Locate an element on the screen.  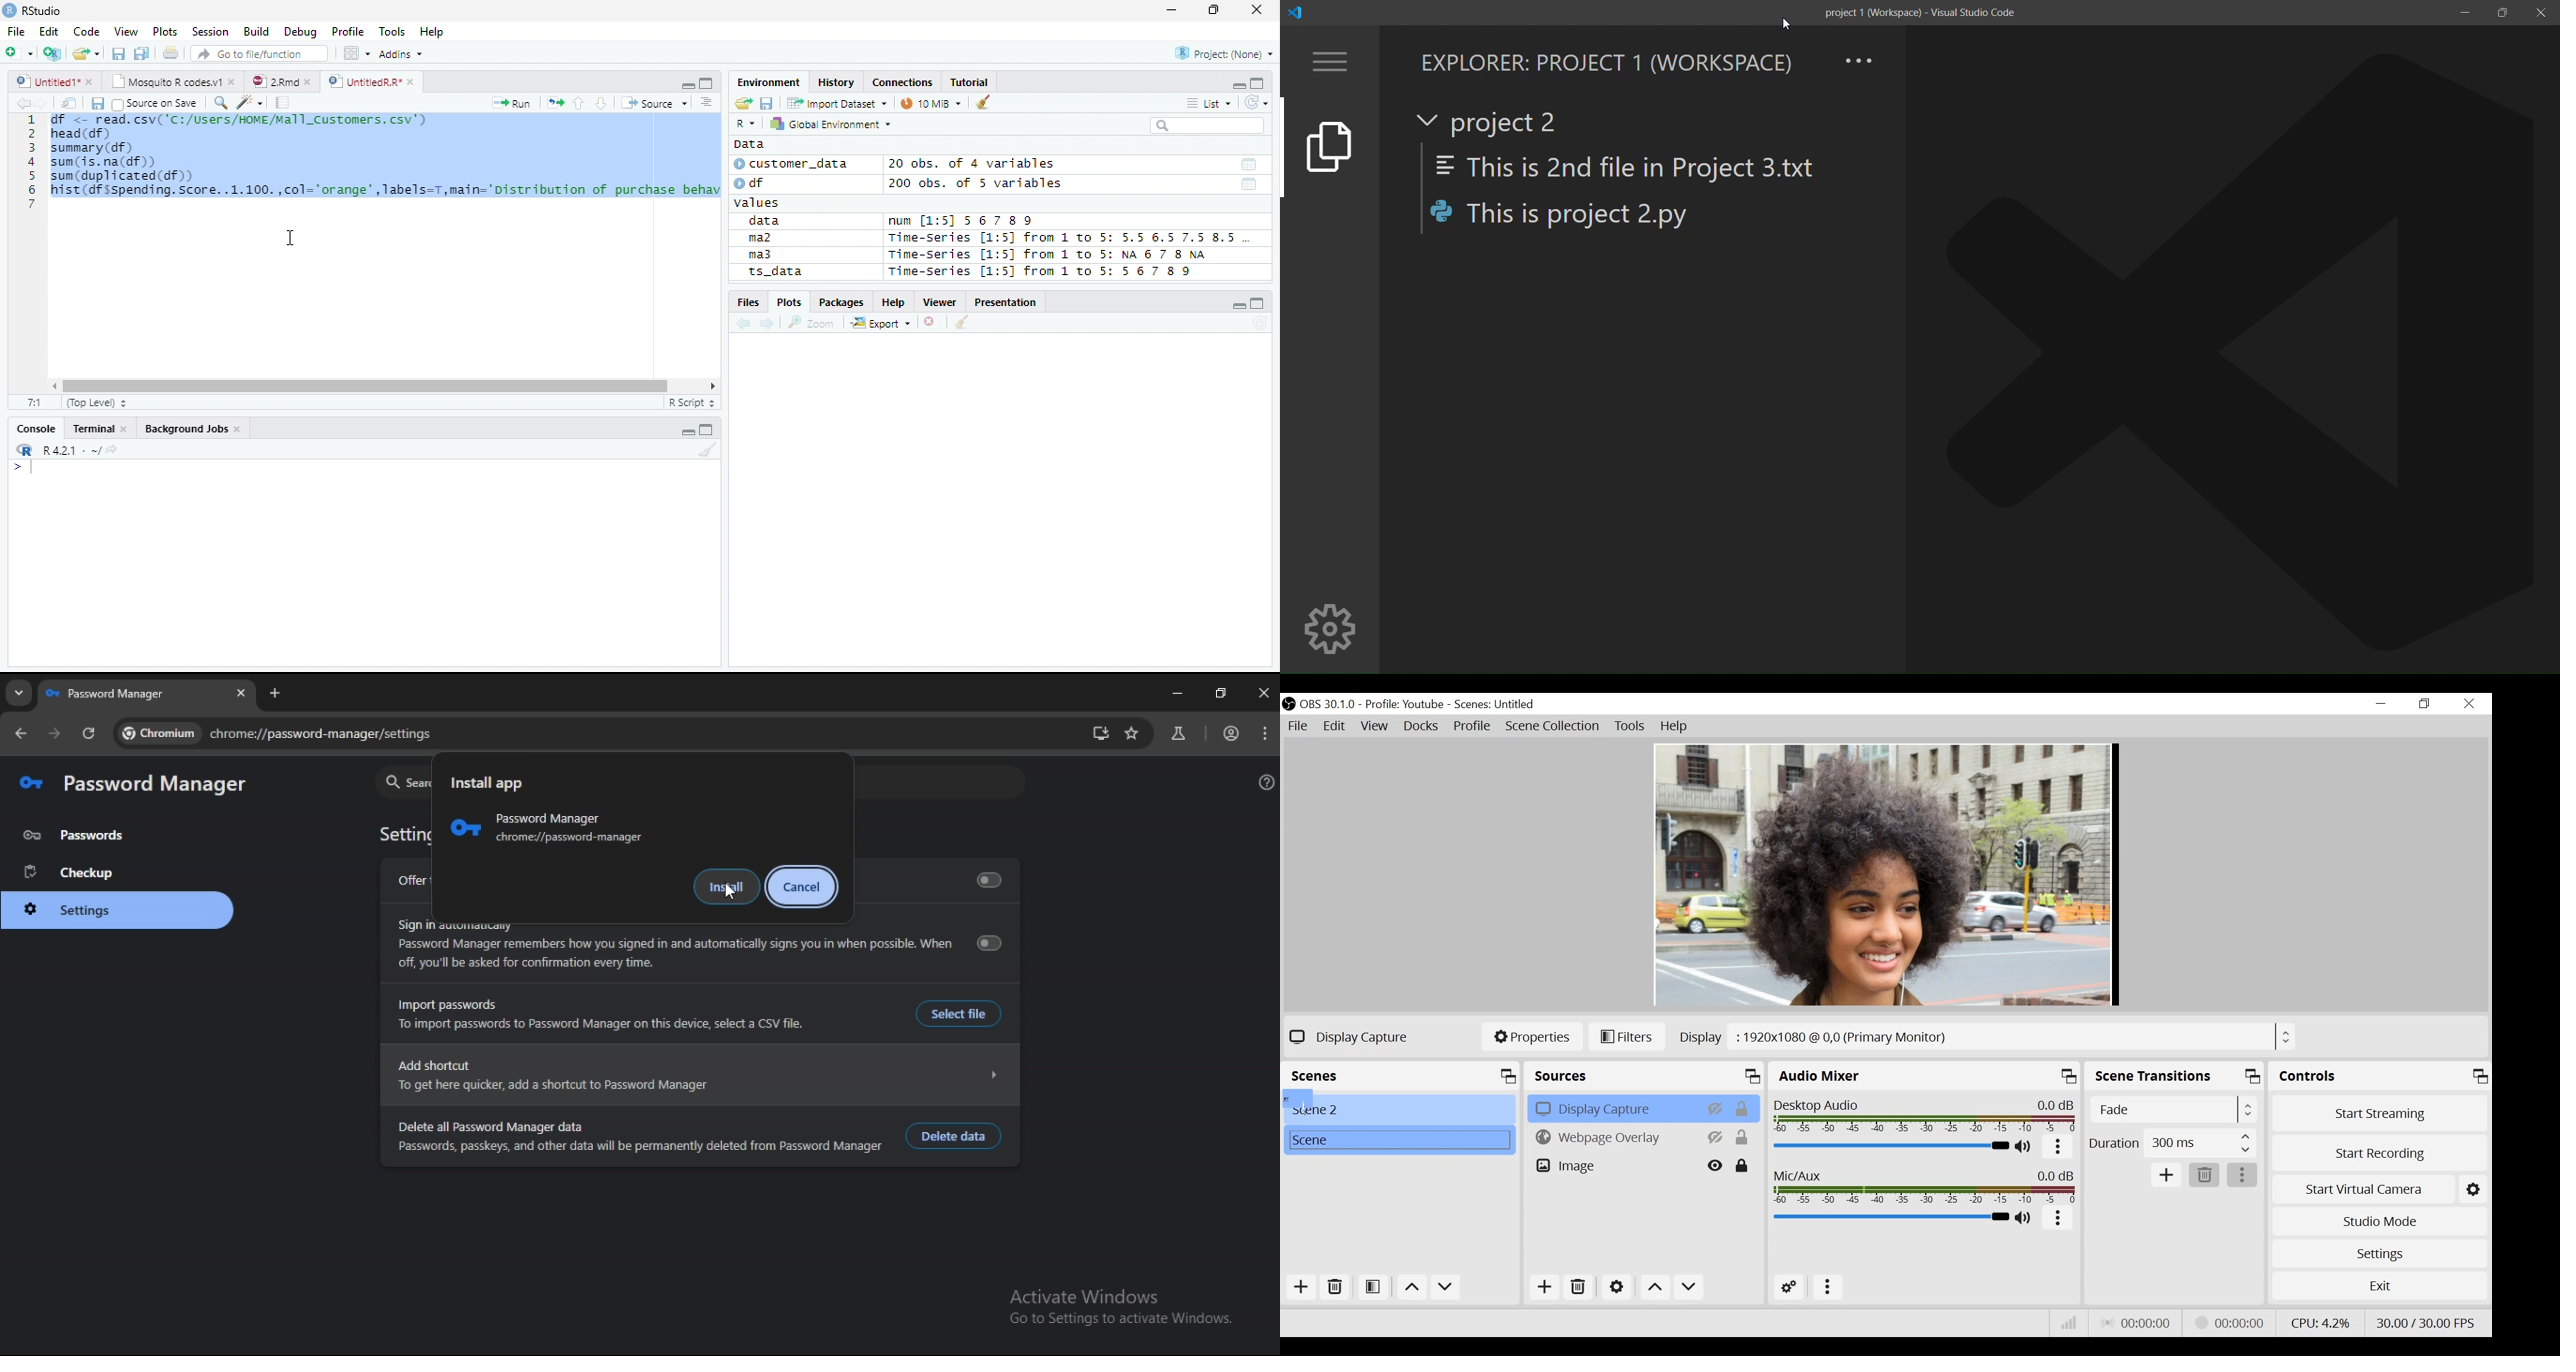
Minimize is located at coordinates (689, 430).